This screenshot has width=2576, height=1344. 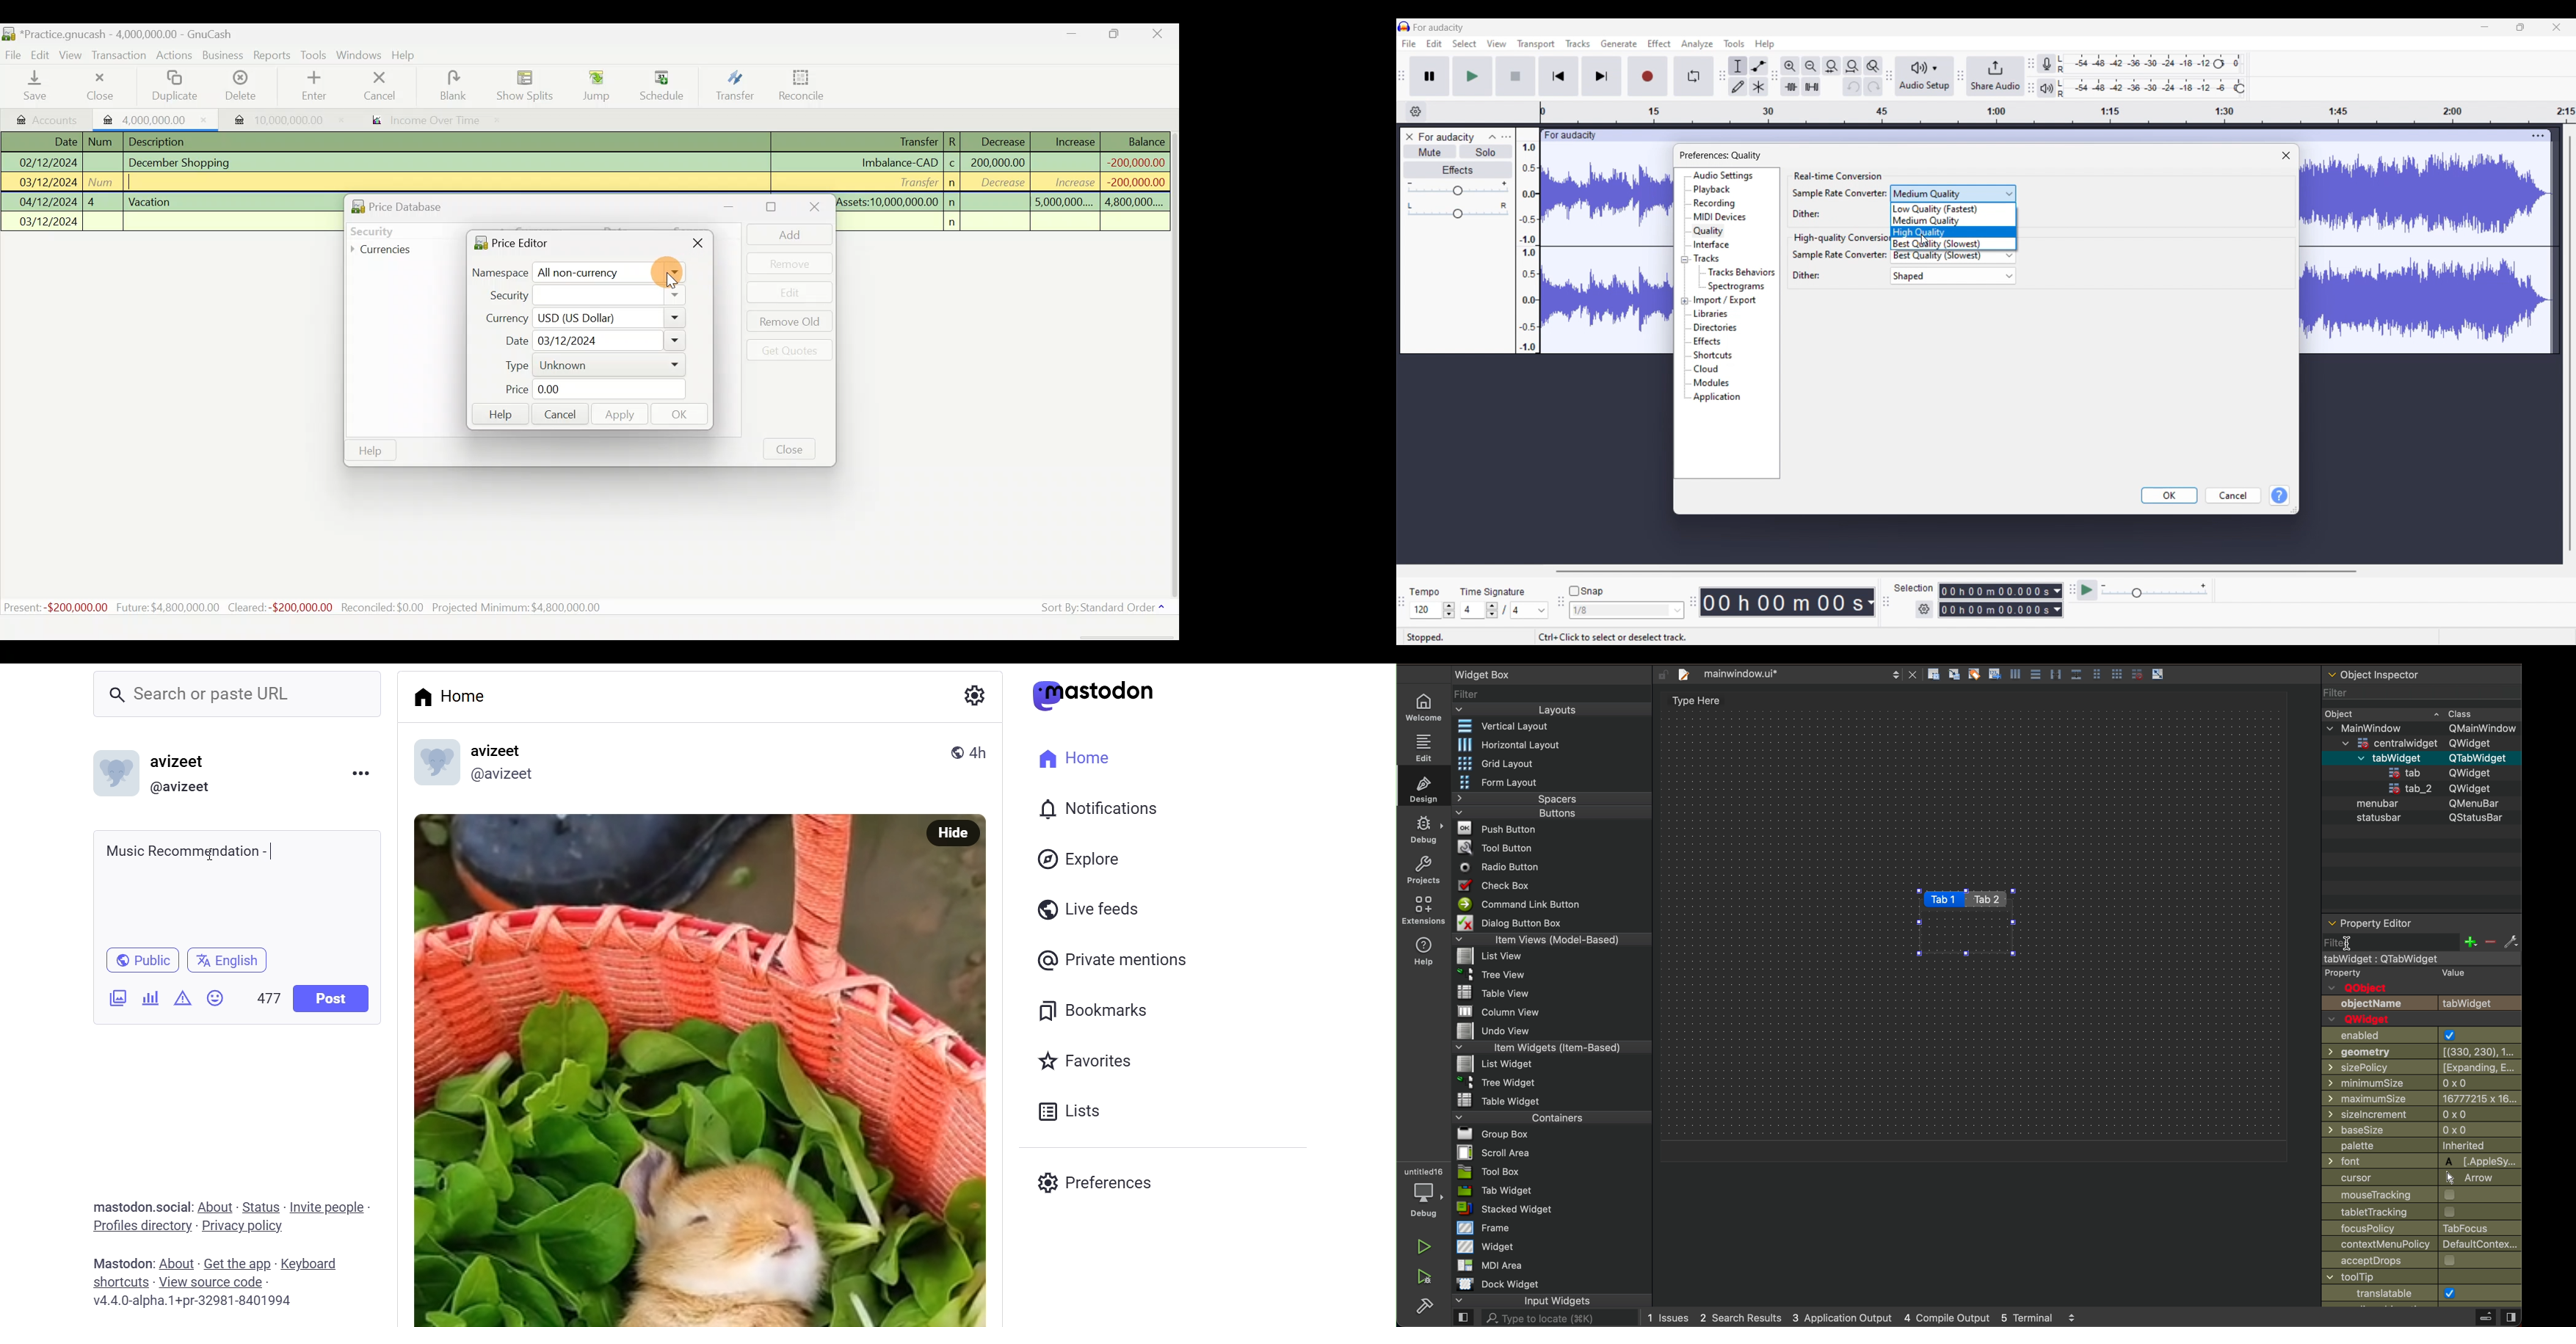 I want to click on Remove old, so click(x=787, y=323).